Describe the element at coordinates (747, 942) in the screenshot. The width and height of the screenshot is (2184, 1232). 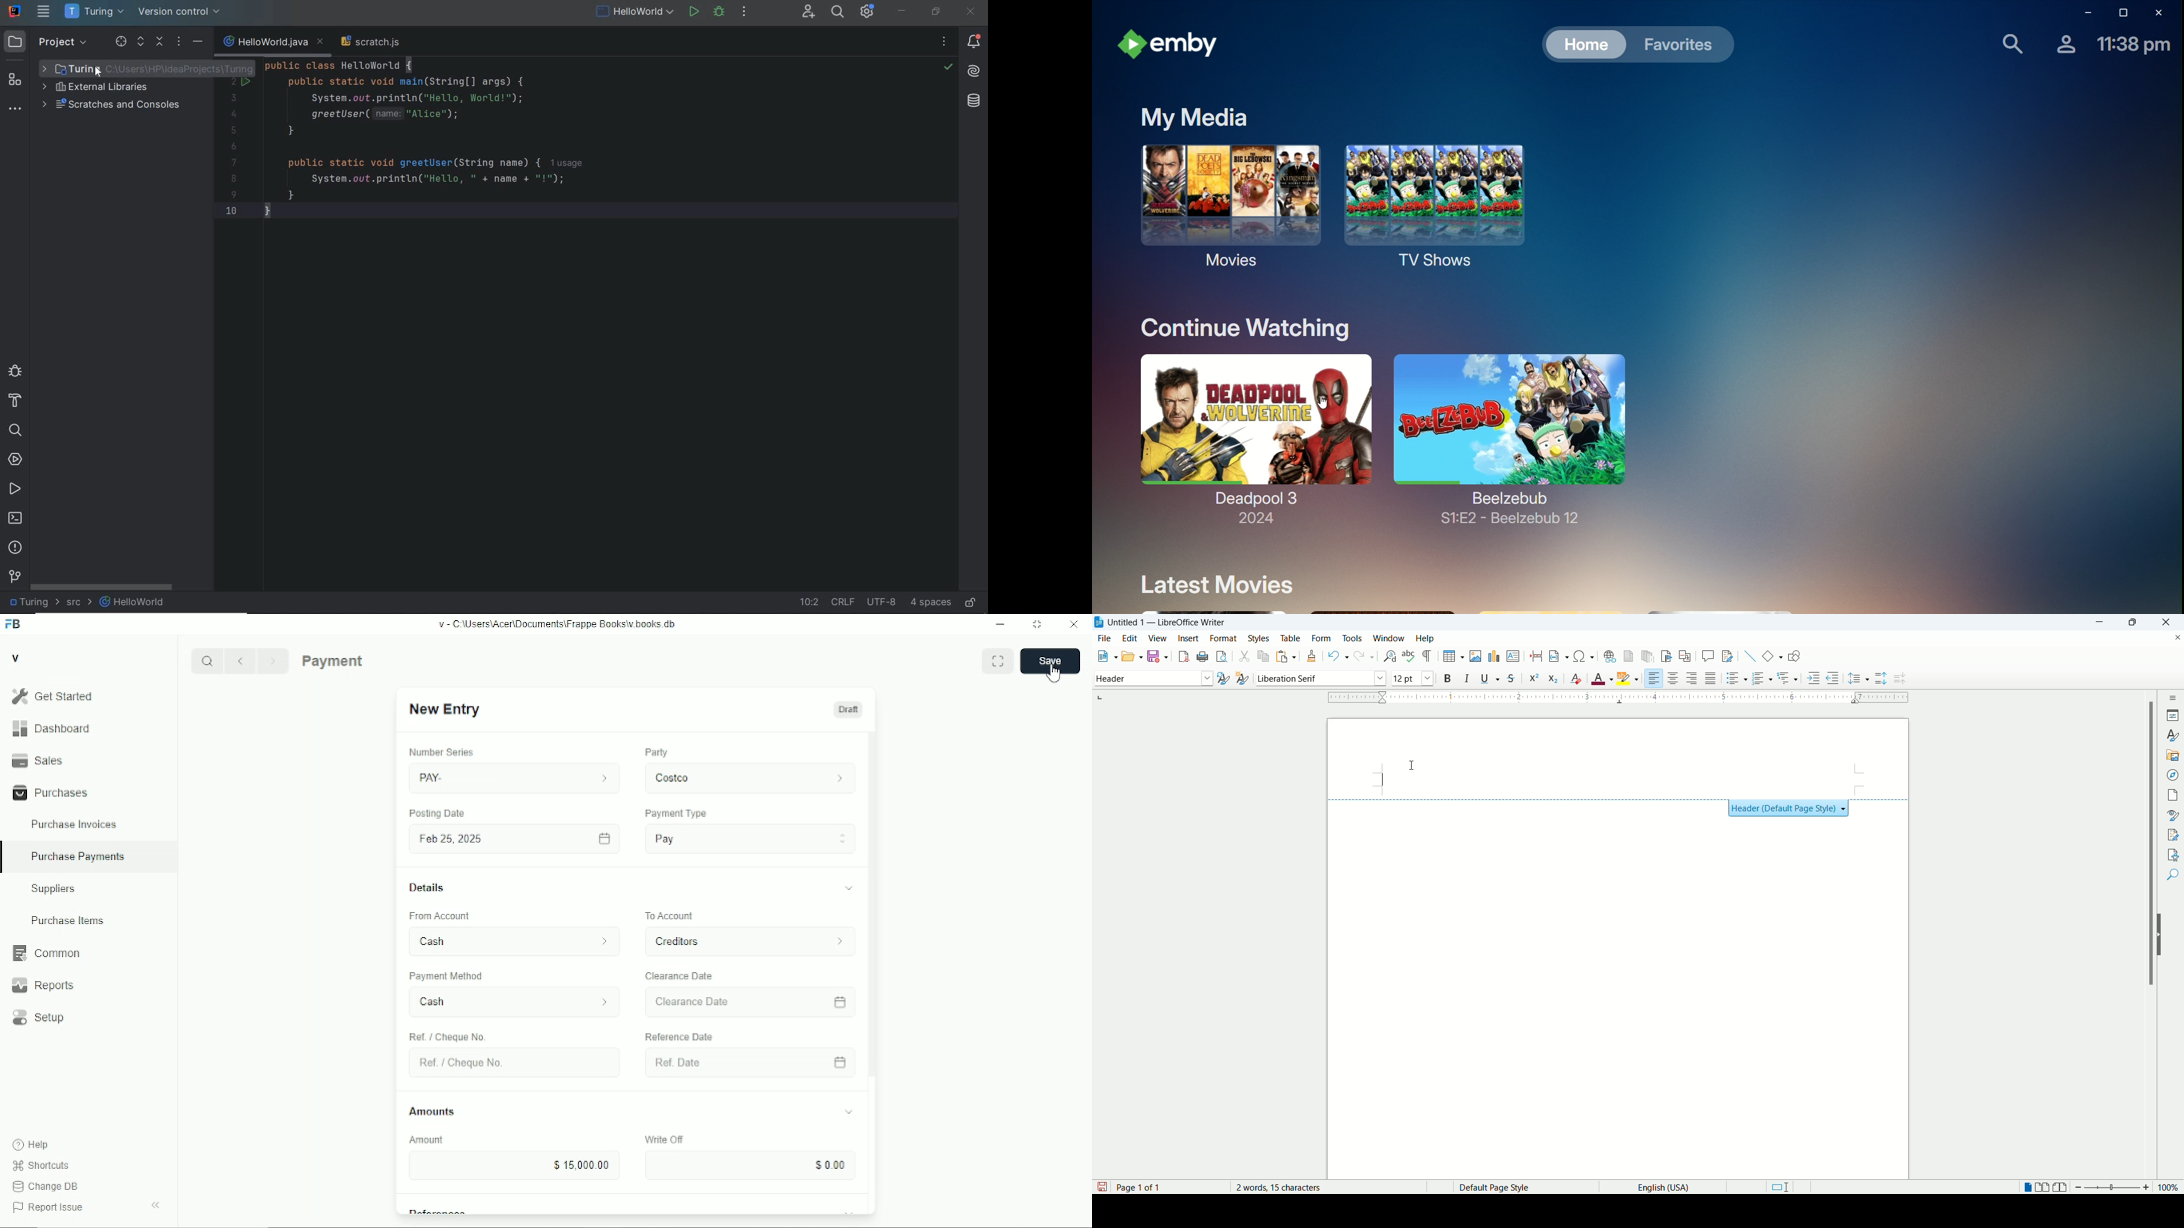
I see `To Account` at that location.